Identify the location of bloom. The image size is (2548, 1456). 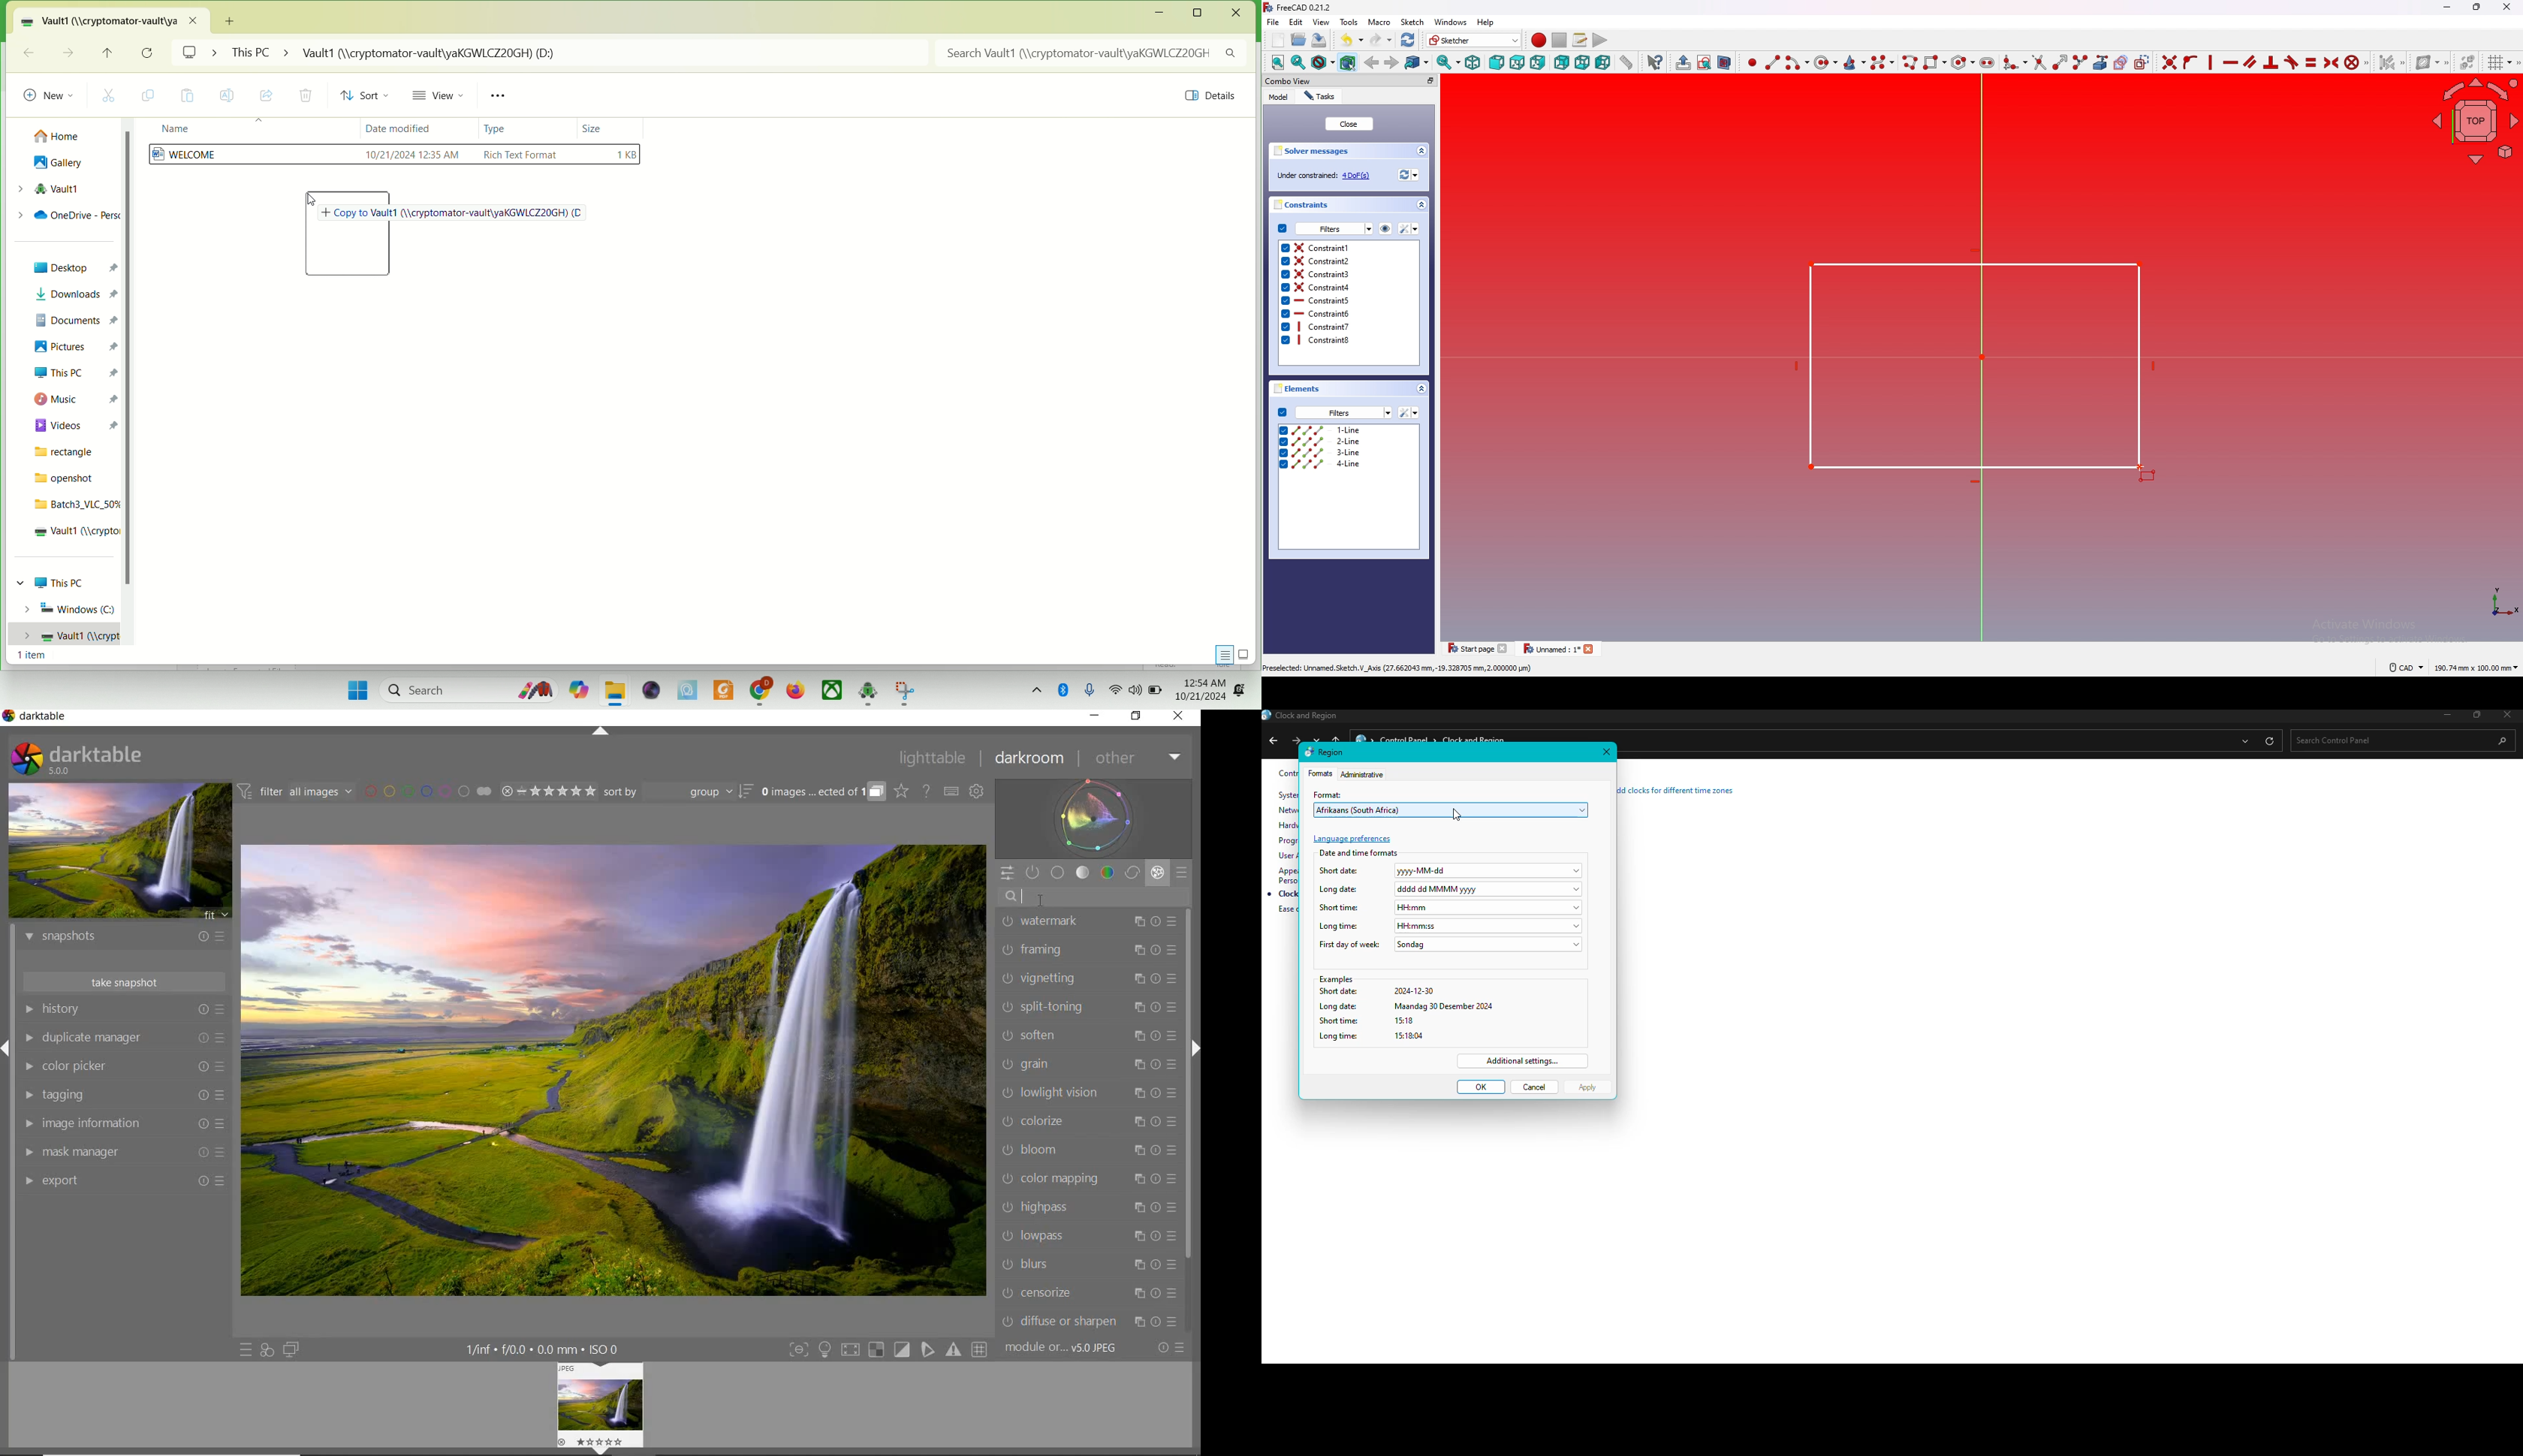
(1089, 1151).